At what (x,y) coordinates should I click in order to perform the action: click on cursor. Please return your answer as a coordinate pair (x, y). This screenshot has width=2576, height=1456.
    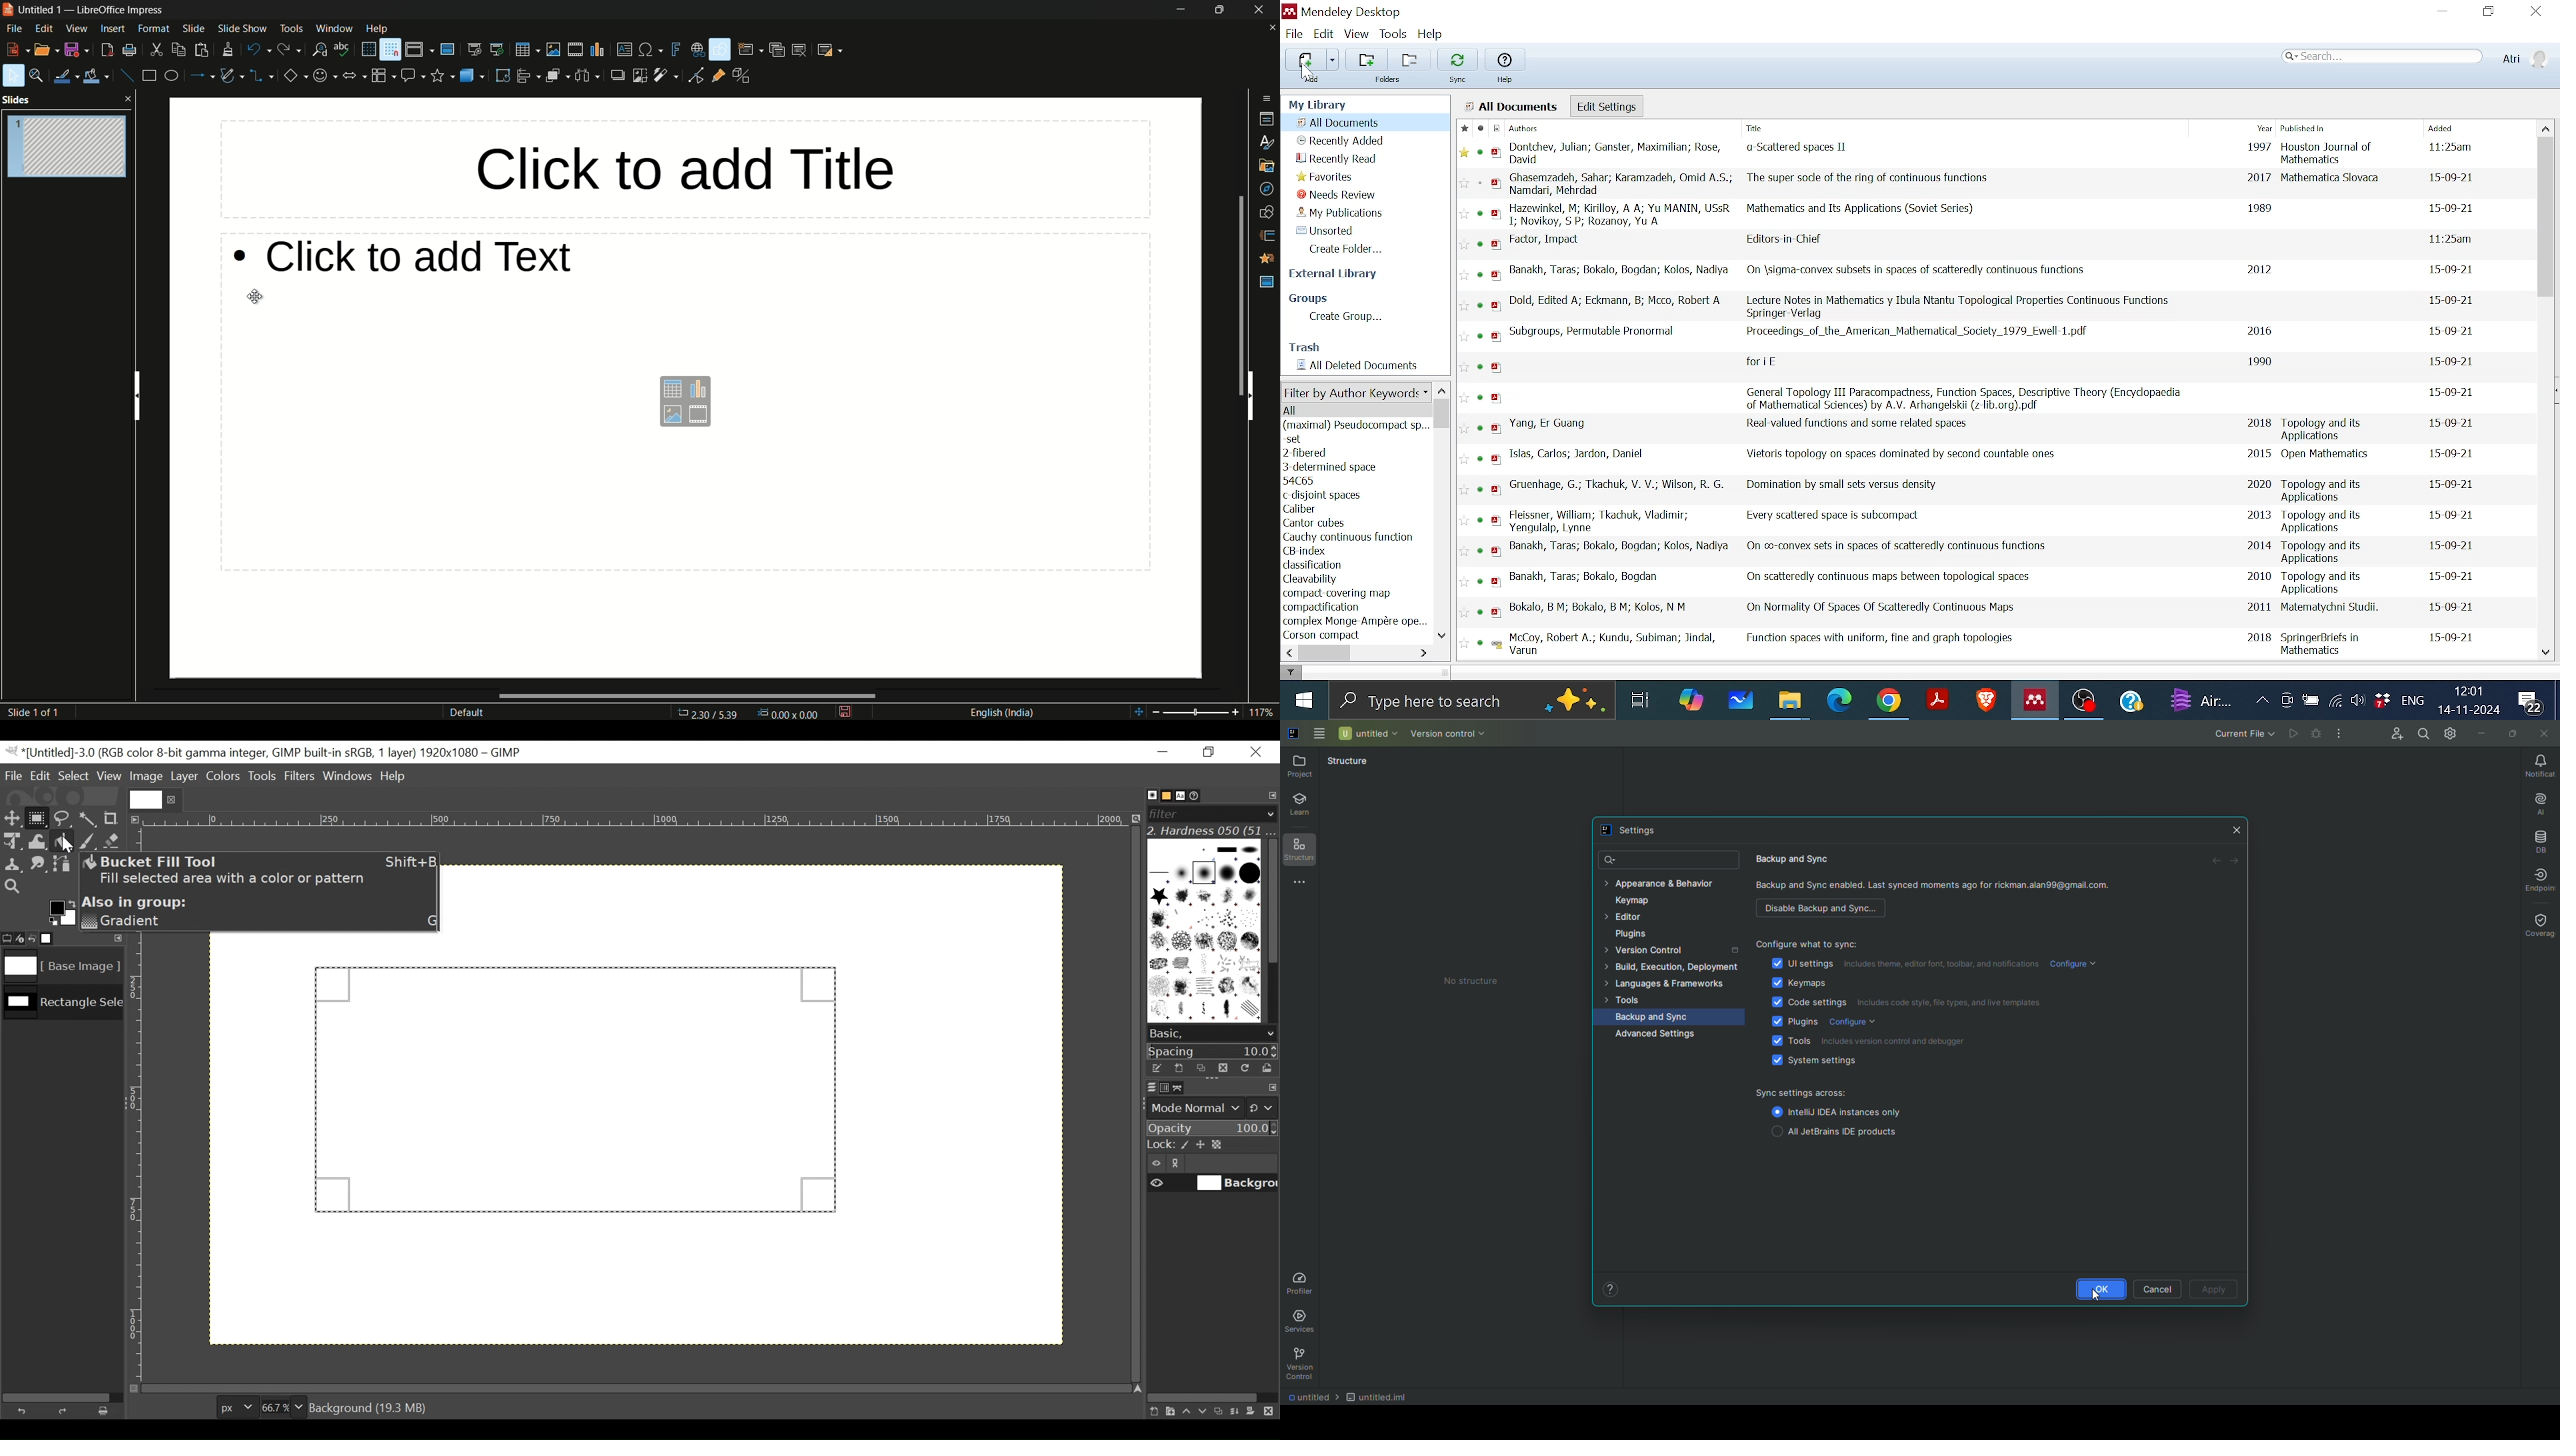
    Looking at the image, I should click on (191, 26).